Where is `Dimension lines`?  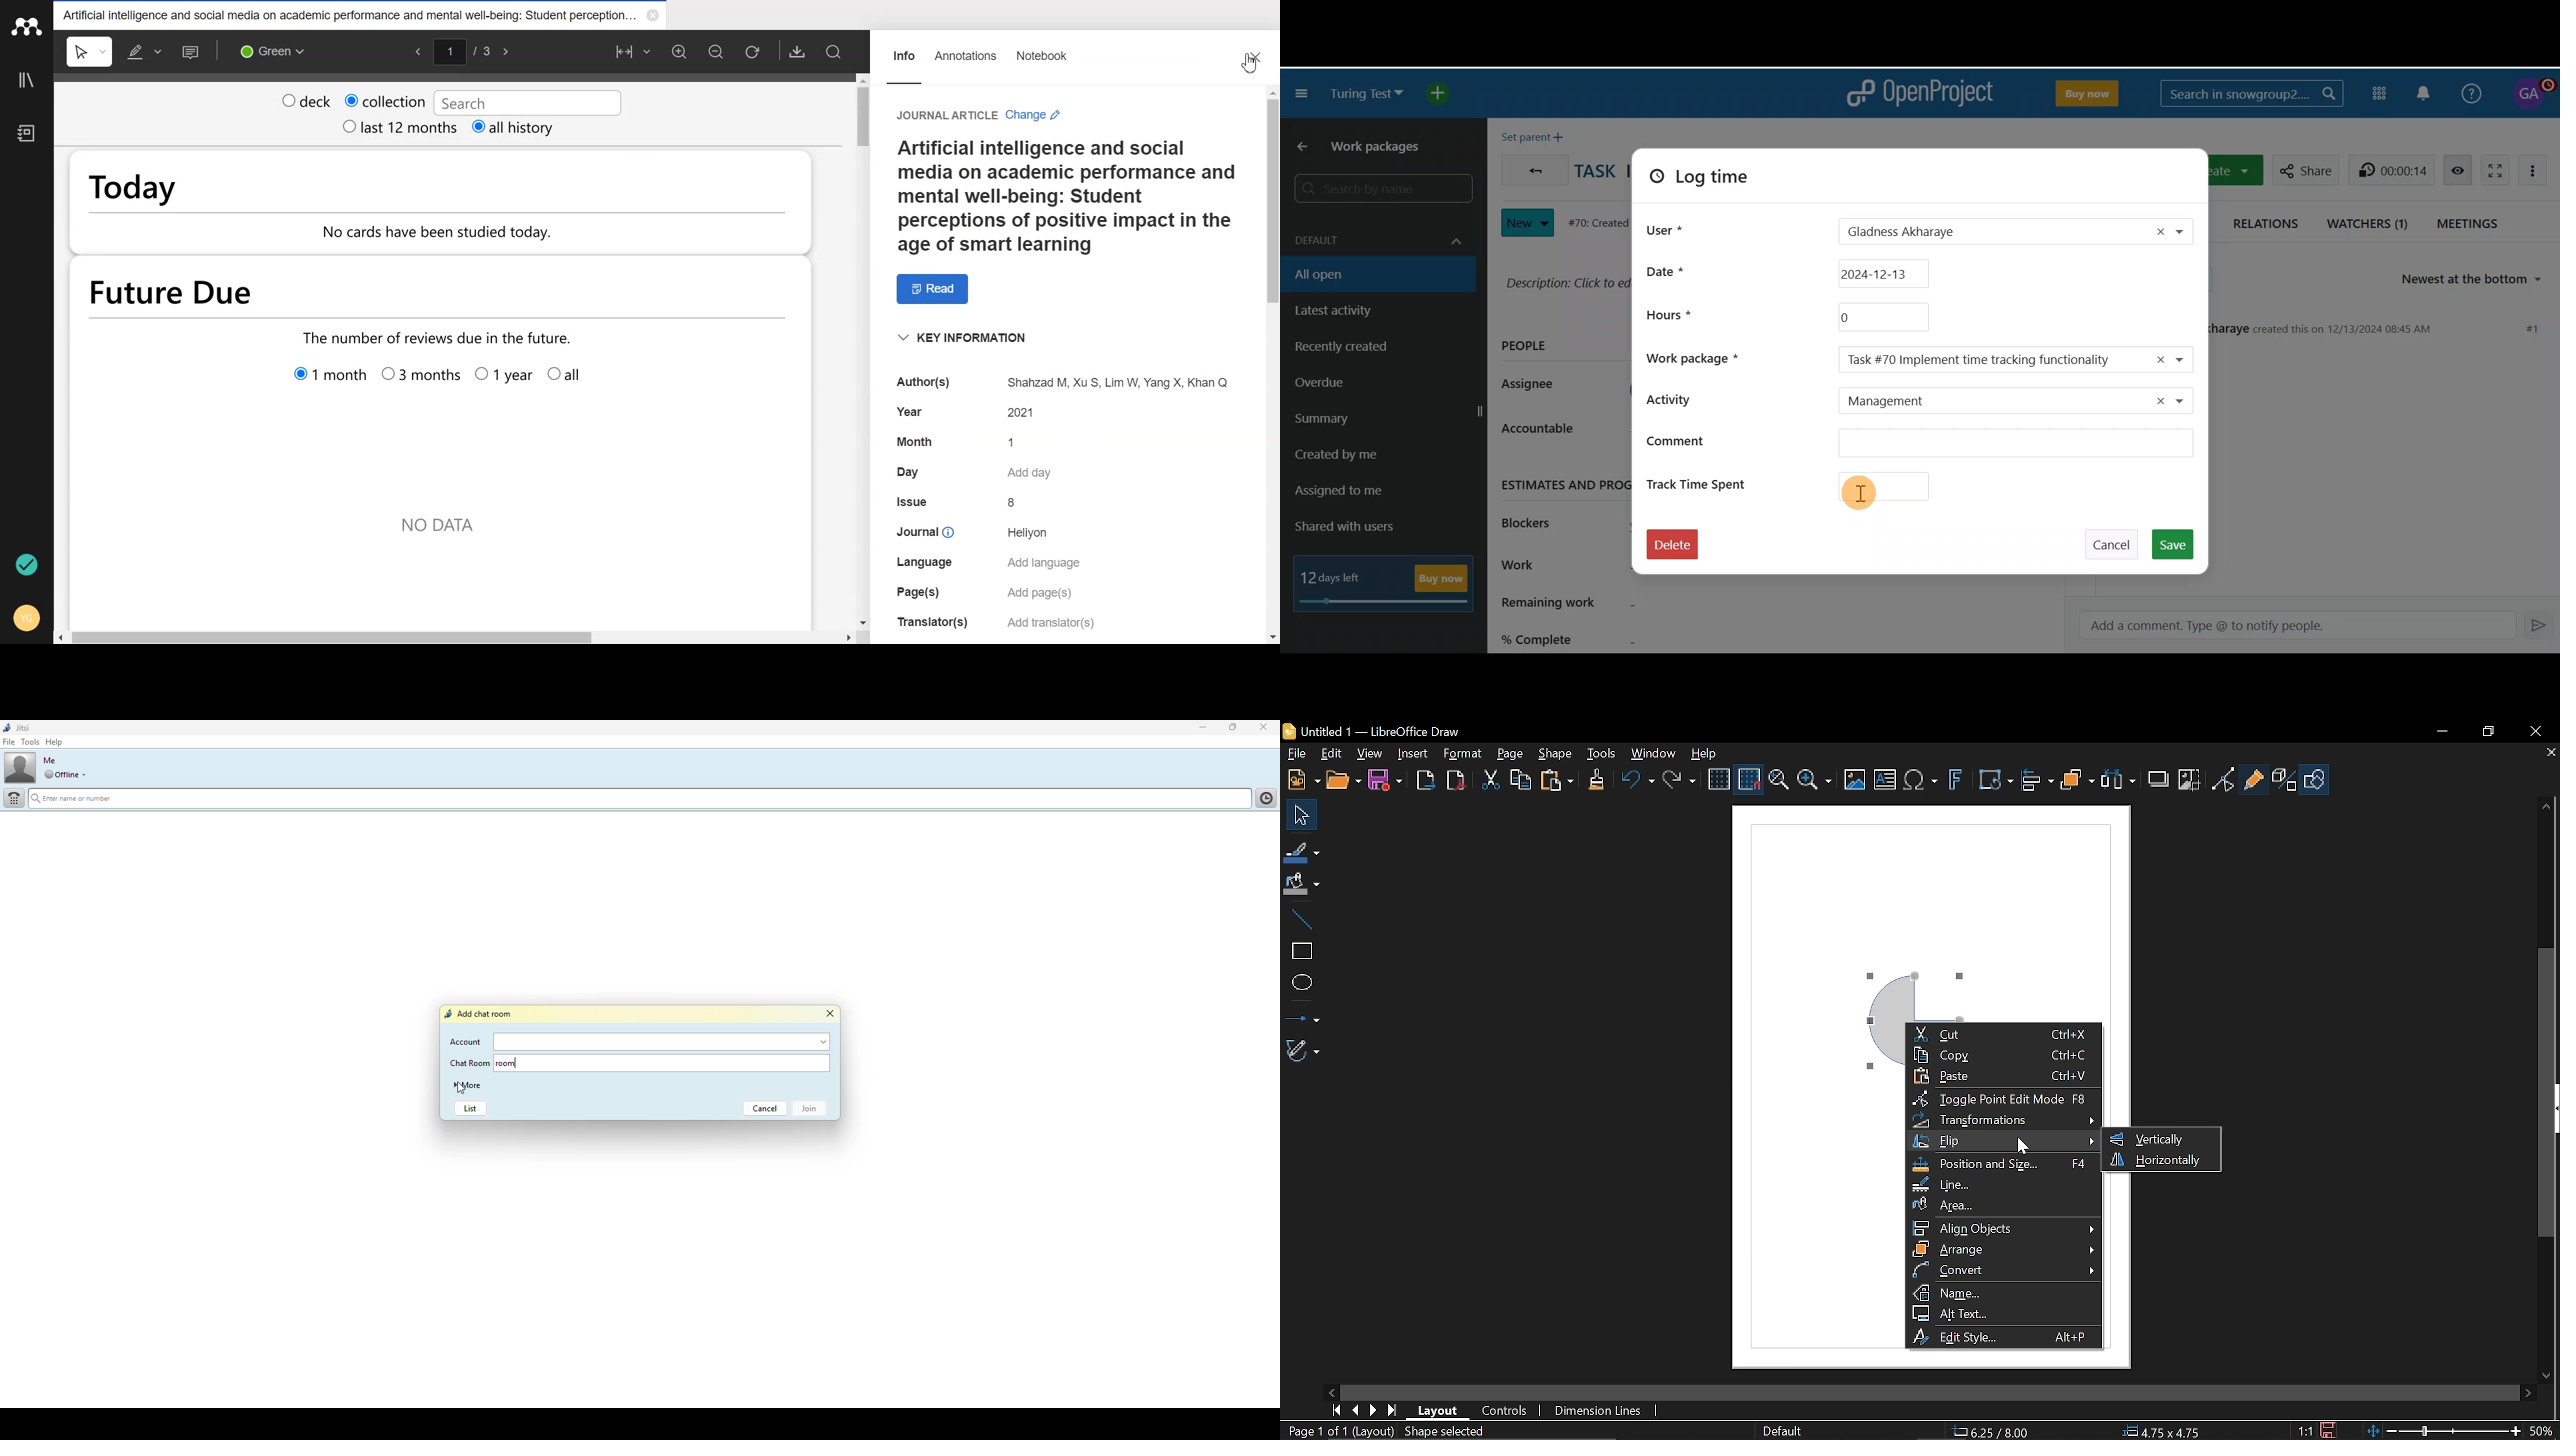 Dimension lines is located at coordinates (1606, 1409).